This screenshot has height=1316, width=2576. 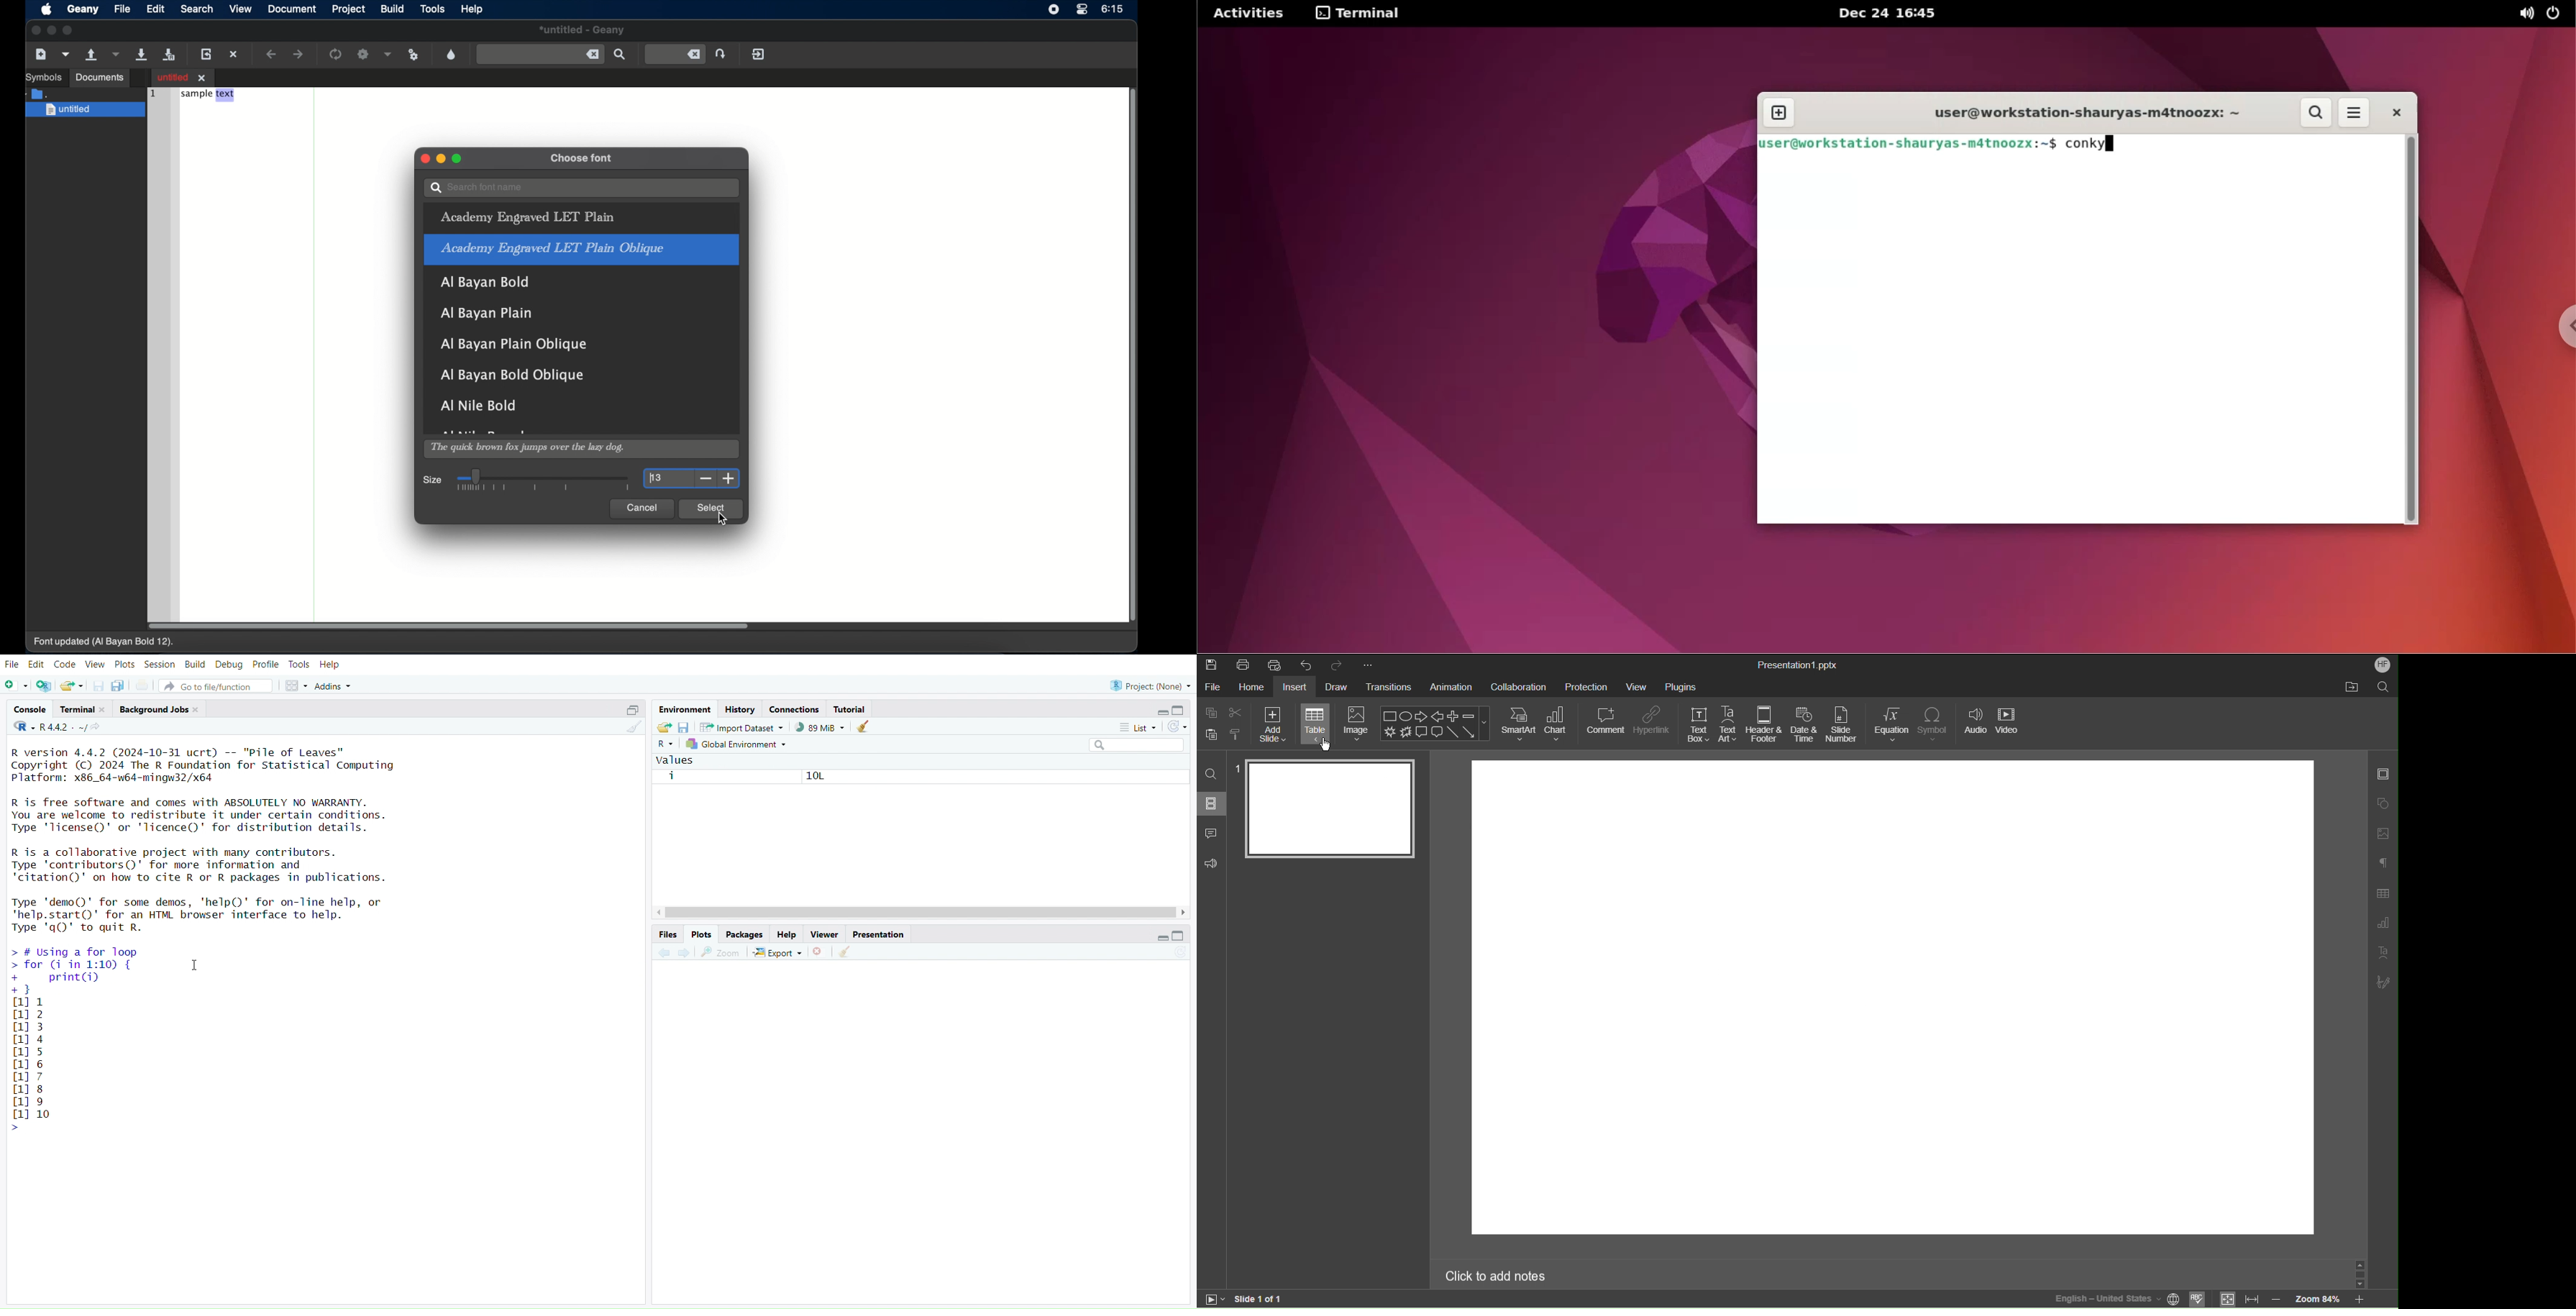 I want to click on plots, so click(x=701, y=934).